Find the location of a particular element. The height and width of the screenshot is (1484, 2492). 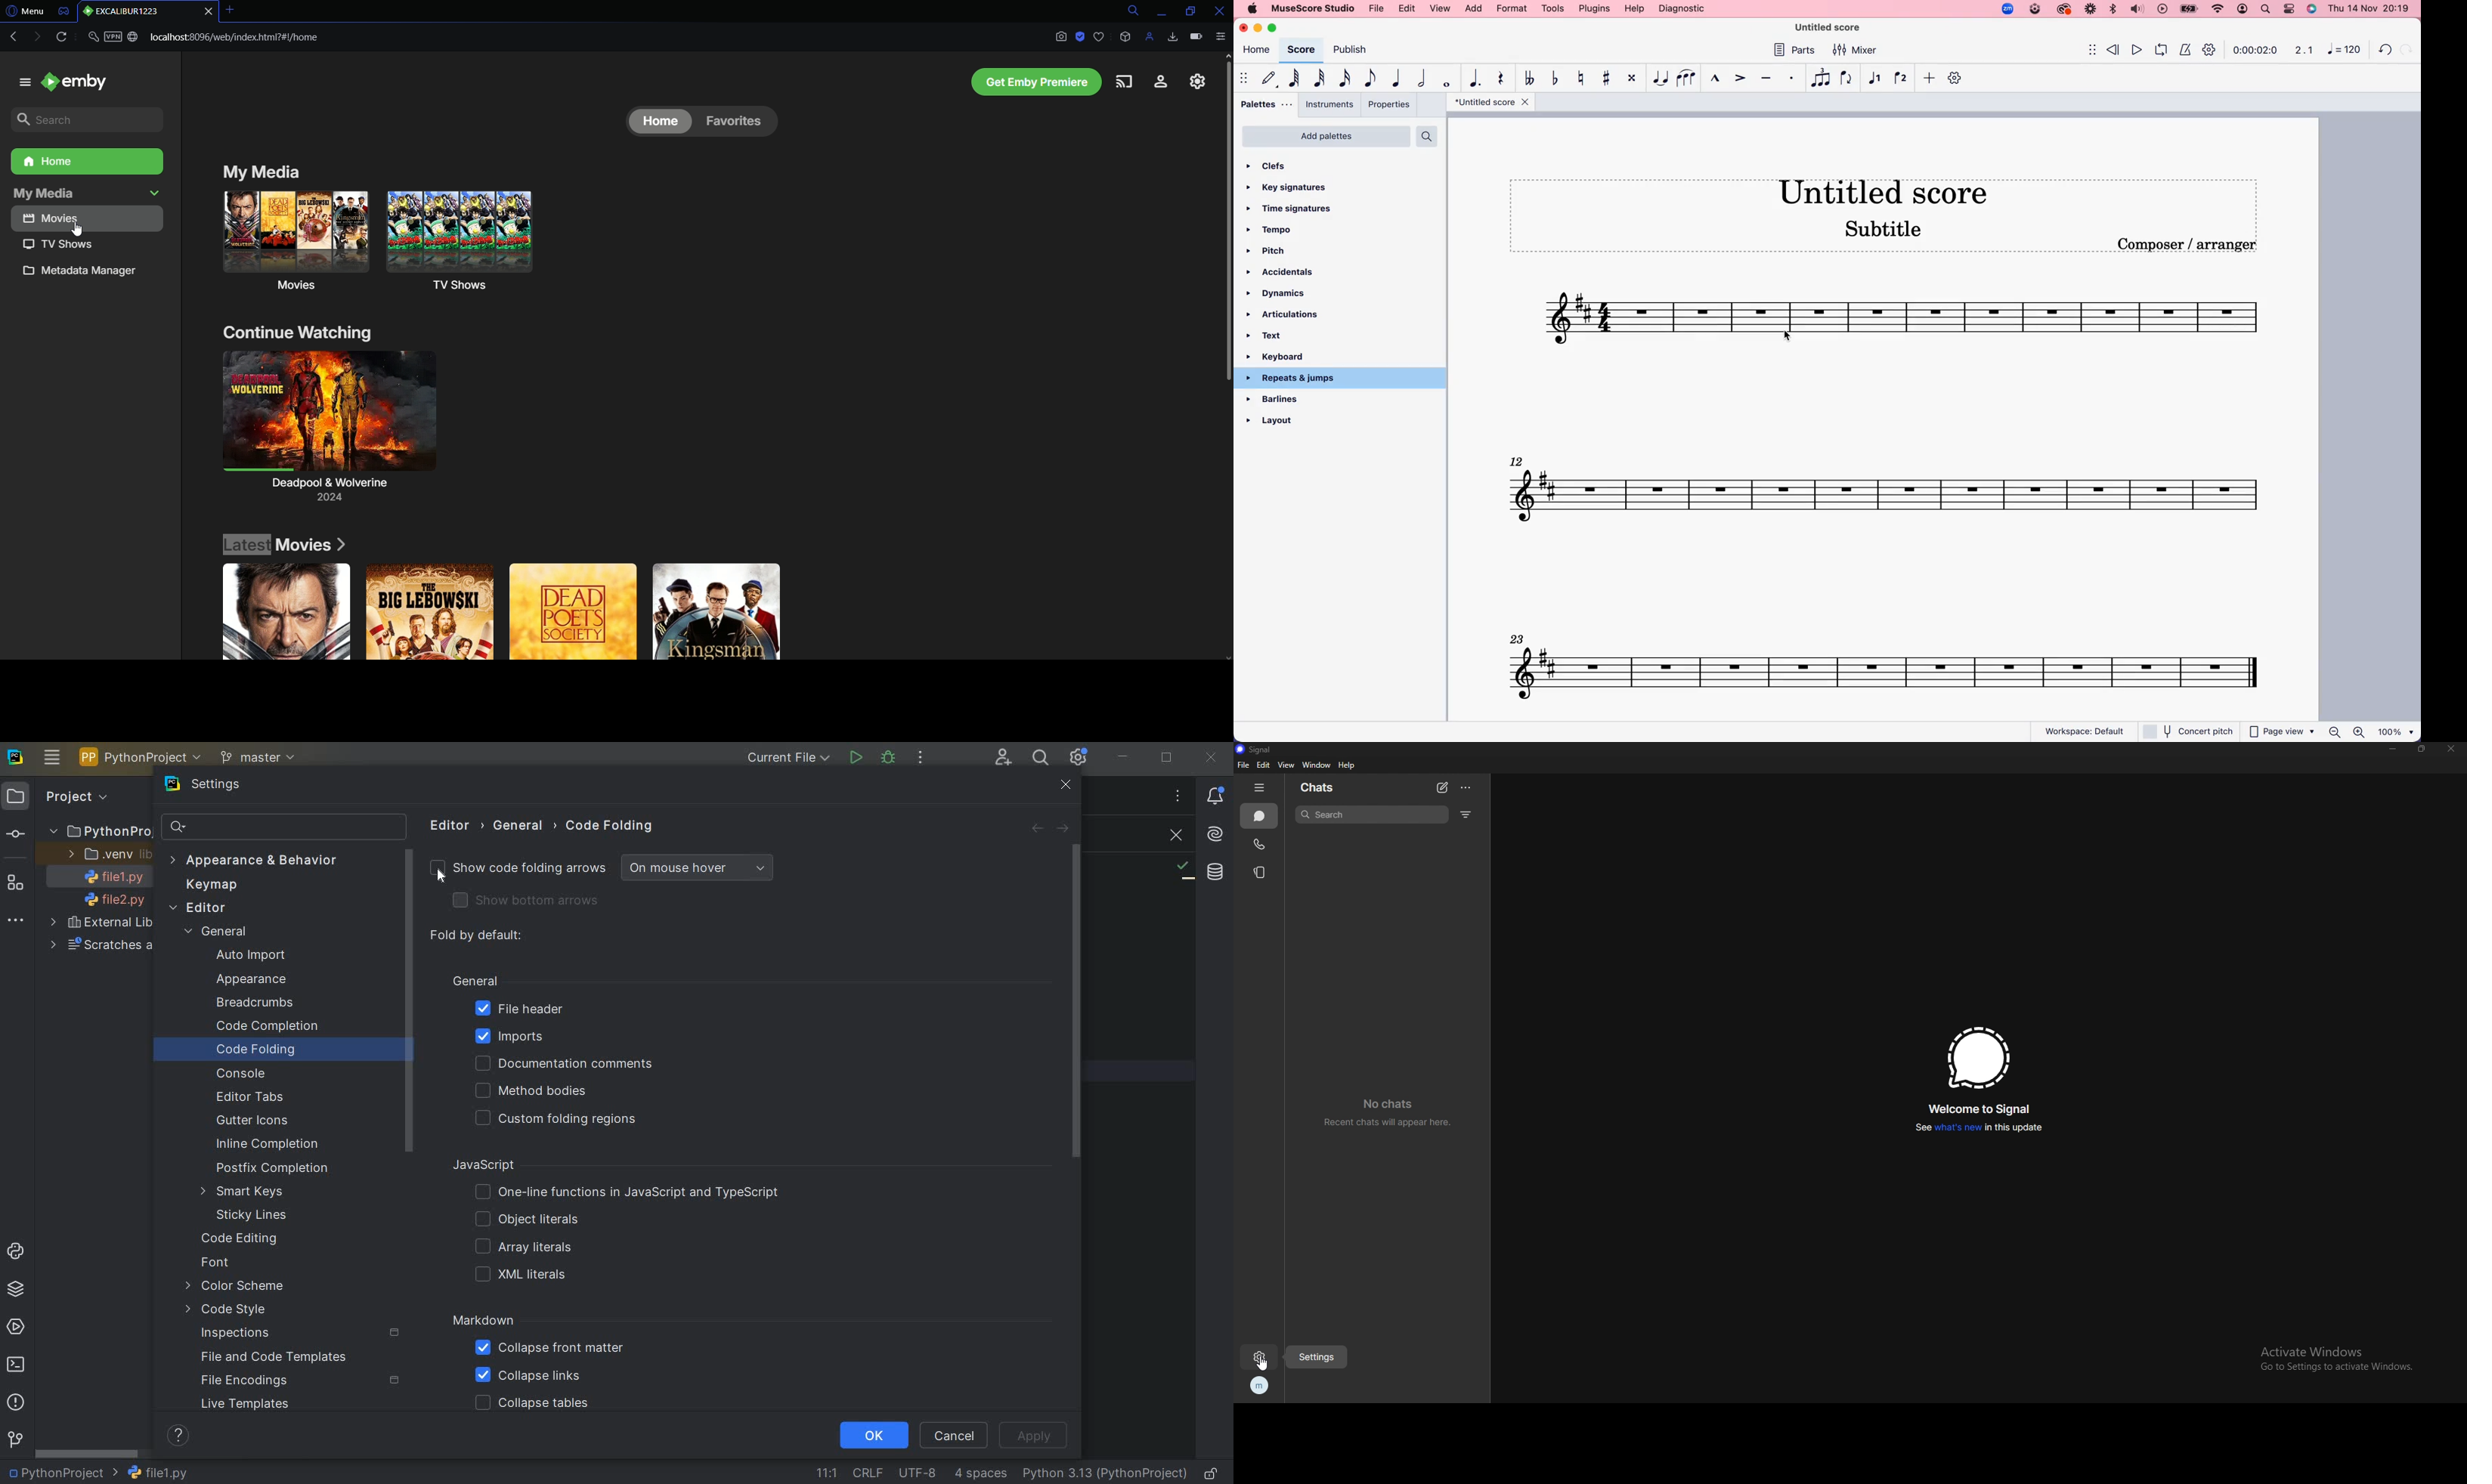

AI ASSISTANT is located at coordinates (1215, 835).